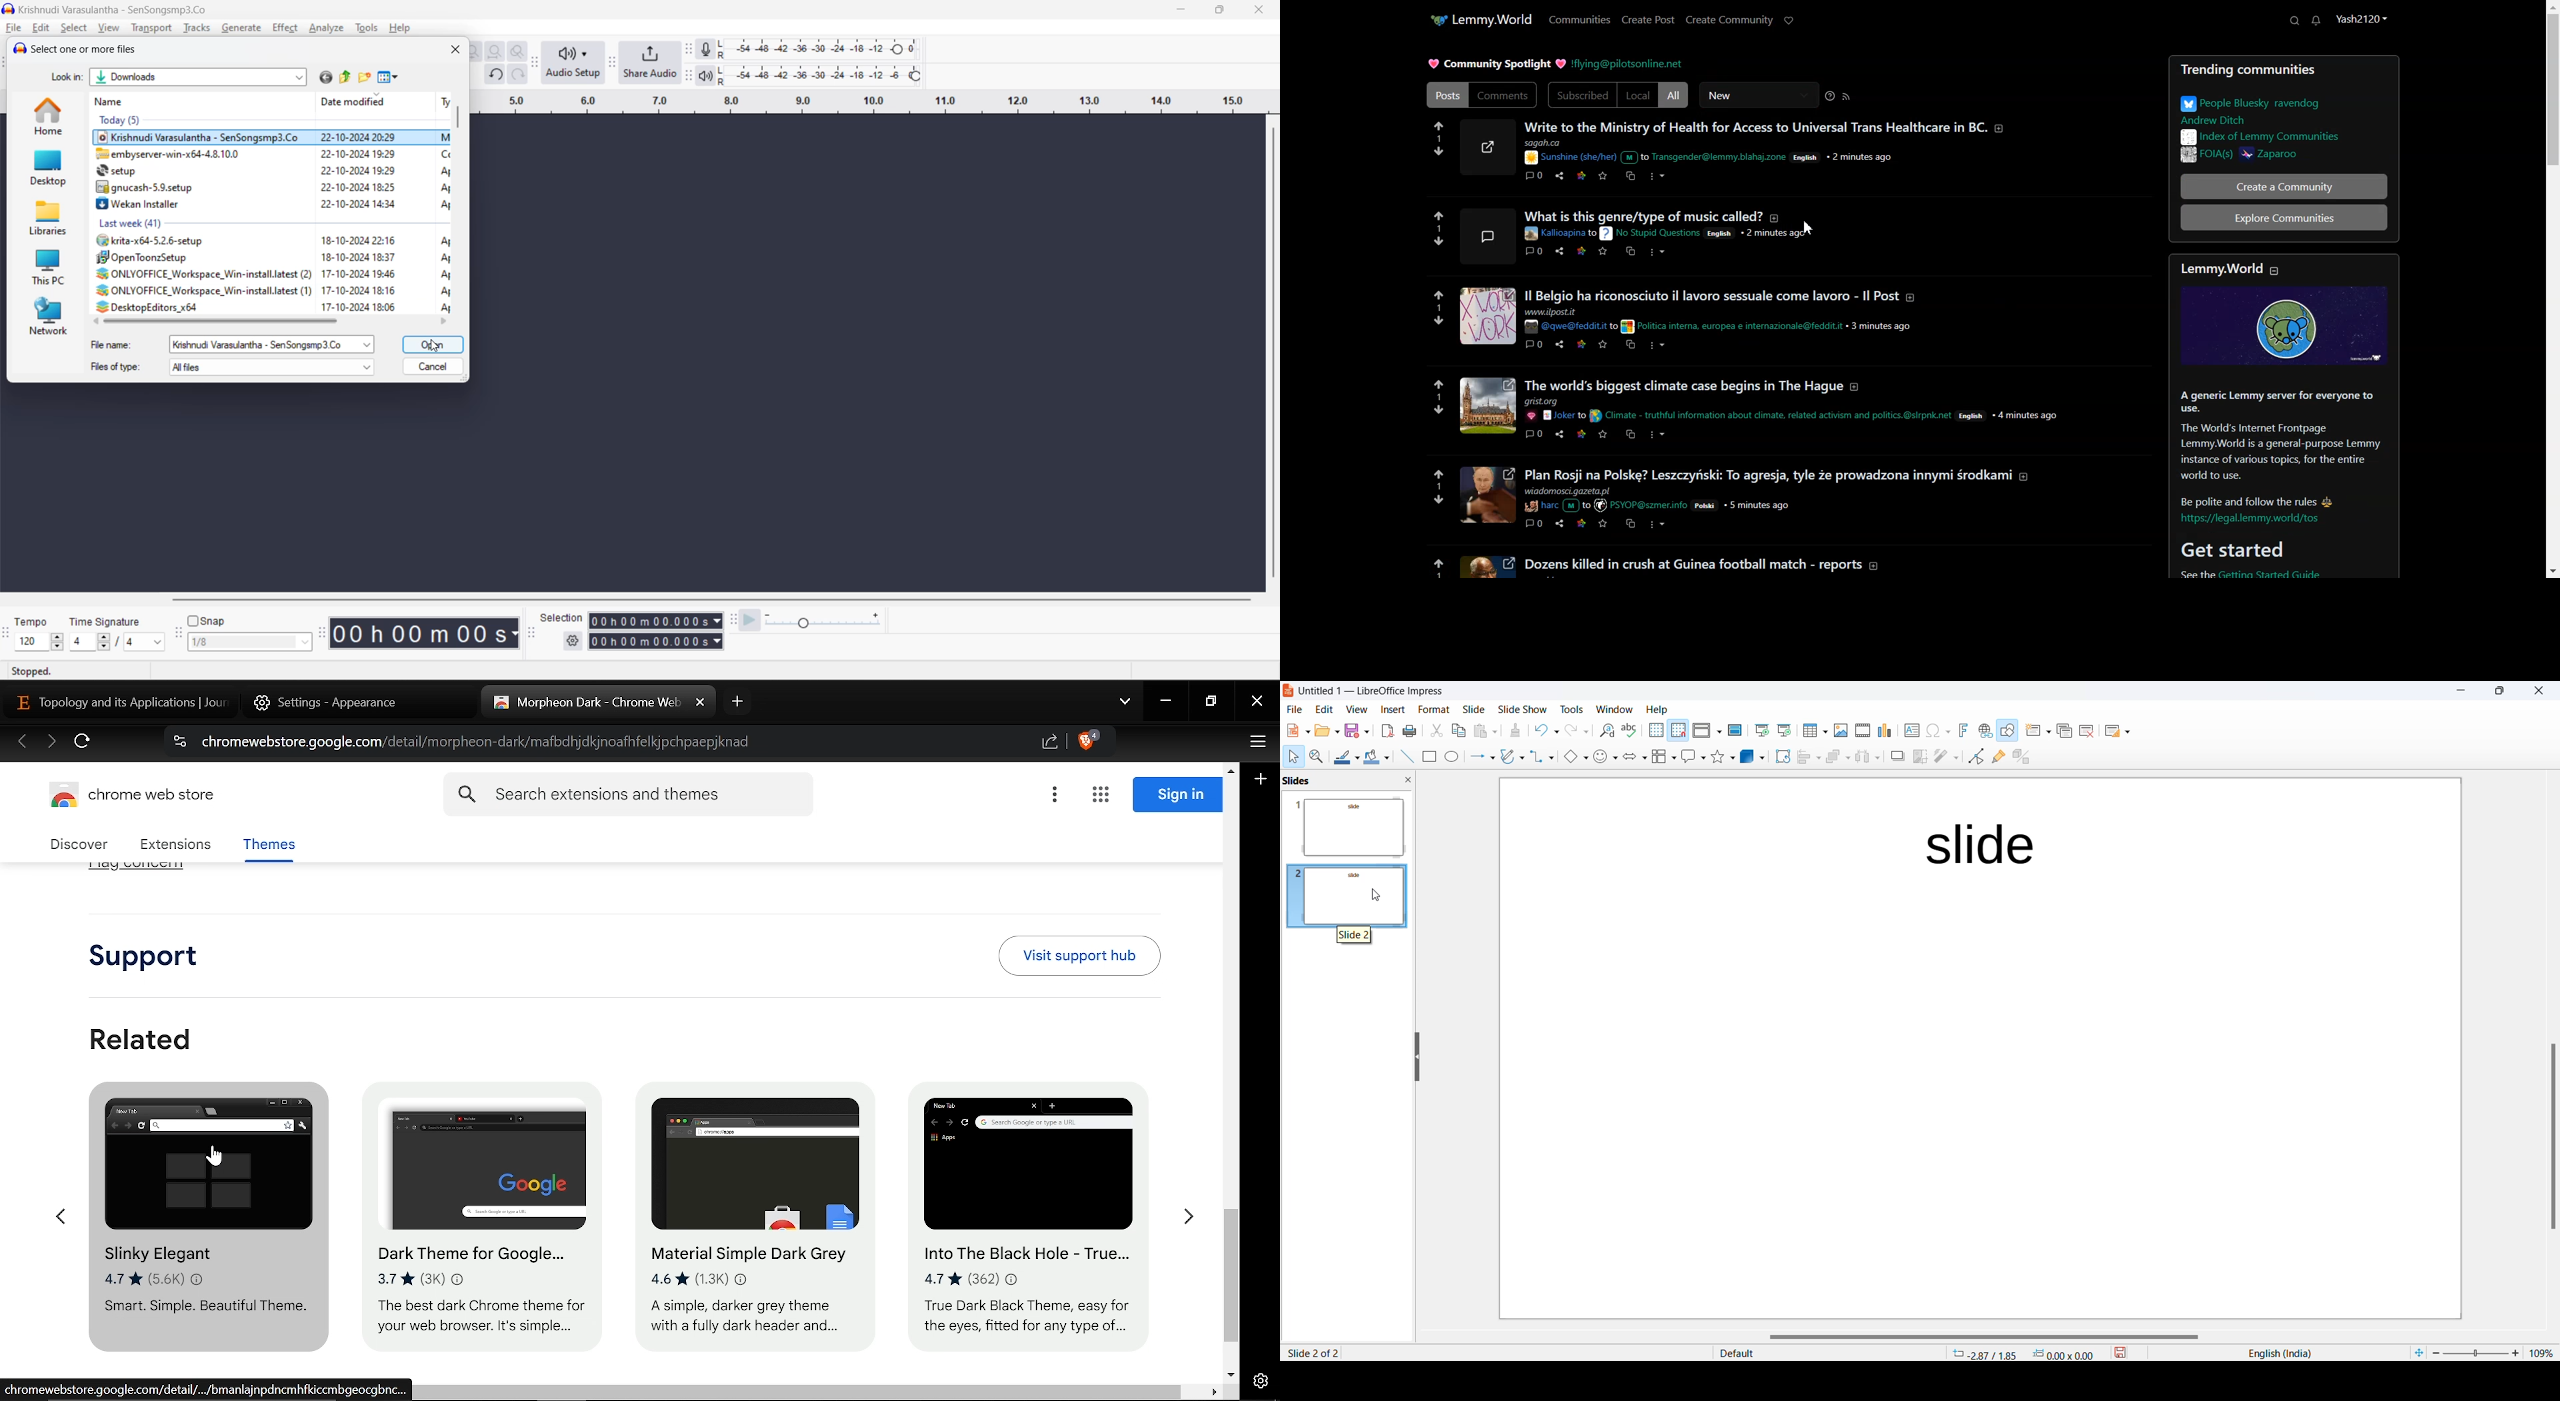  I want to click on Insert text, so click(1907, 730).